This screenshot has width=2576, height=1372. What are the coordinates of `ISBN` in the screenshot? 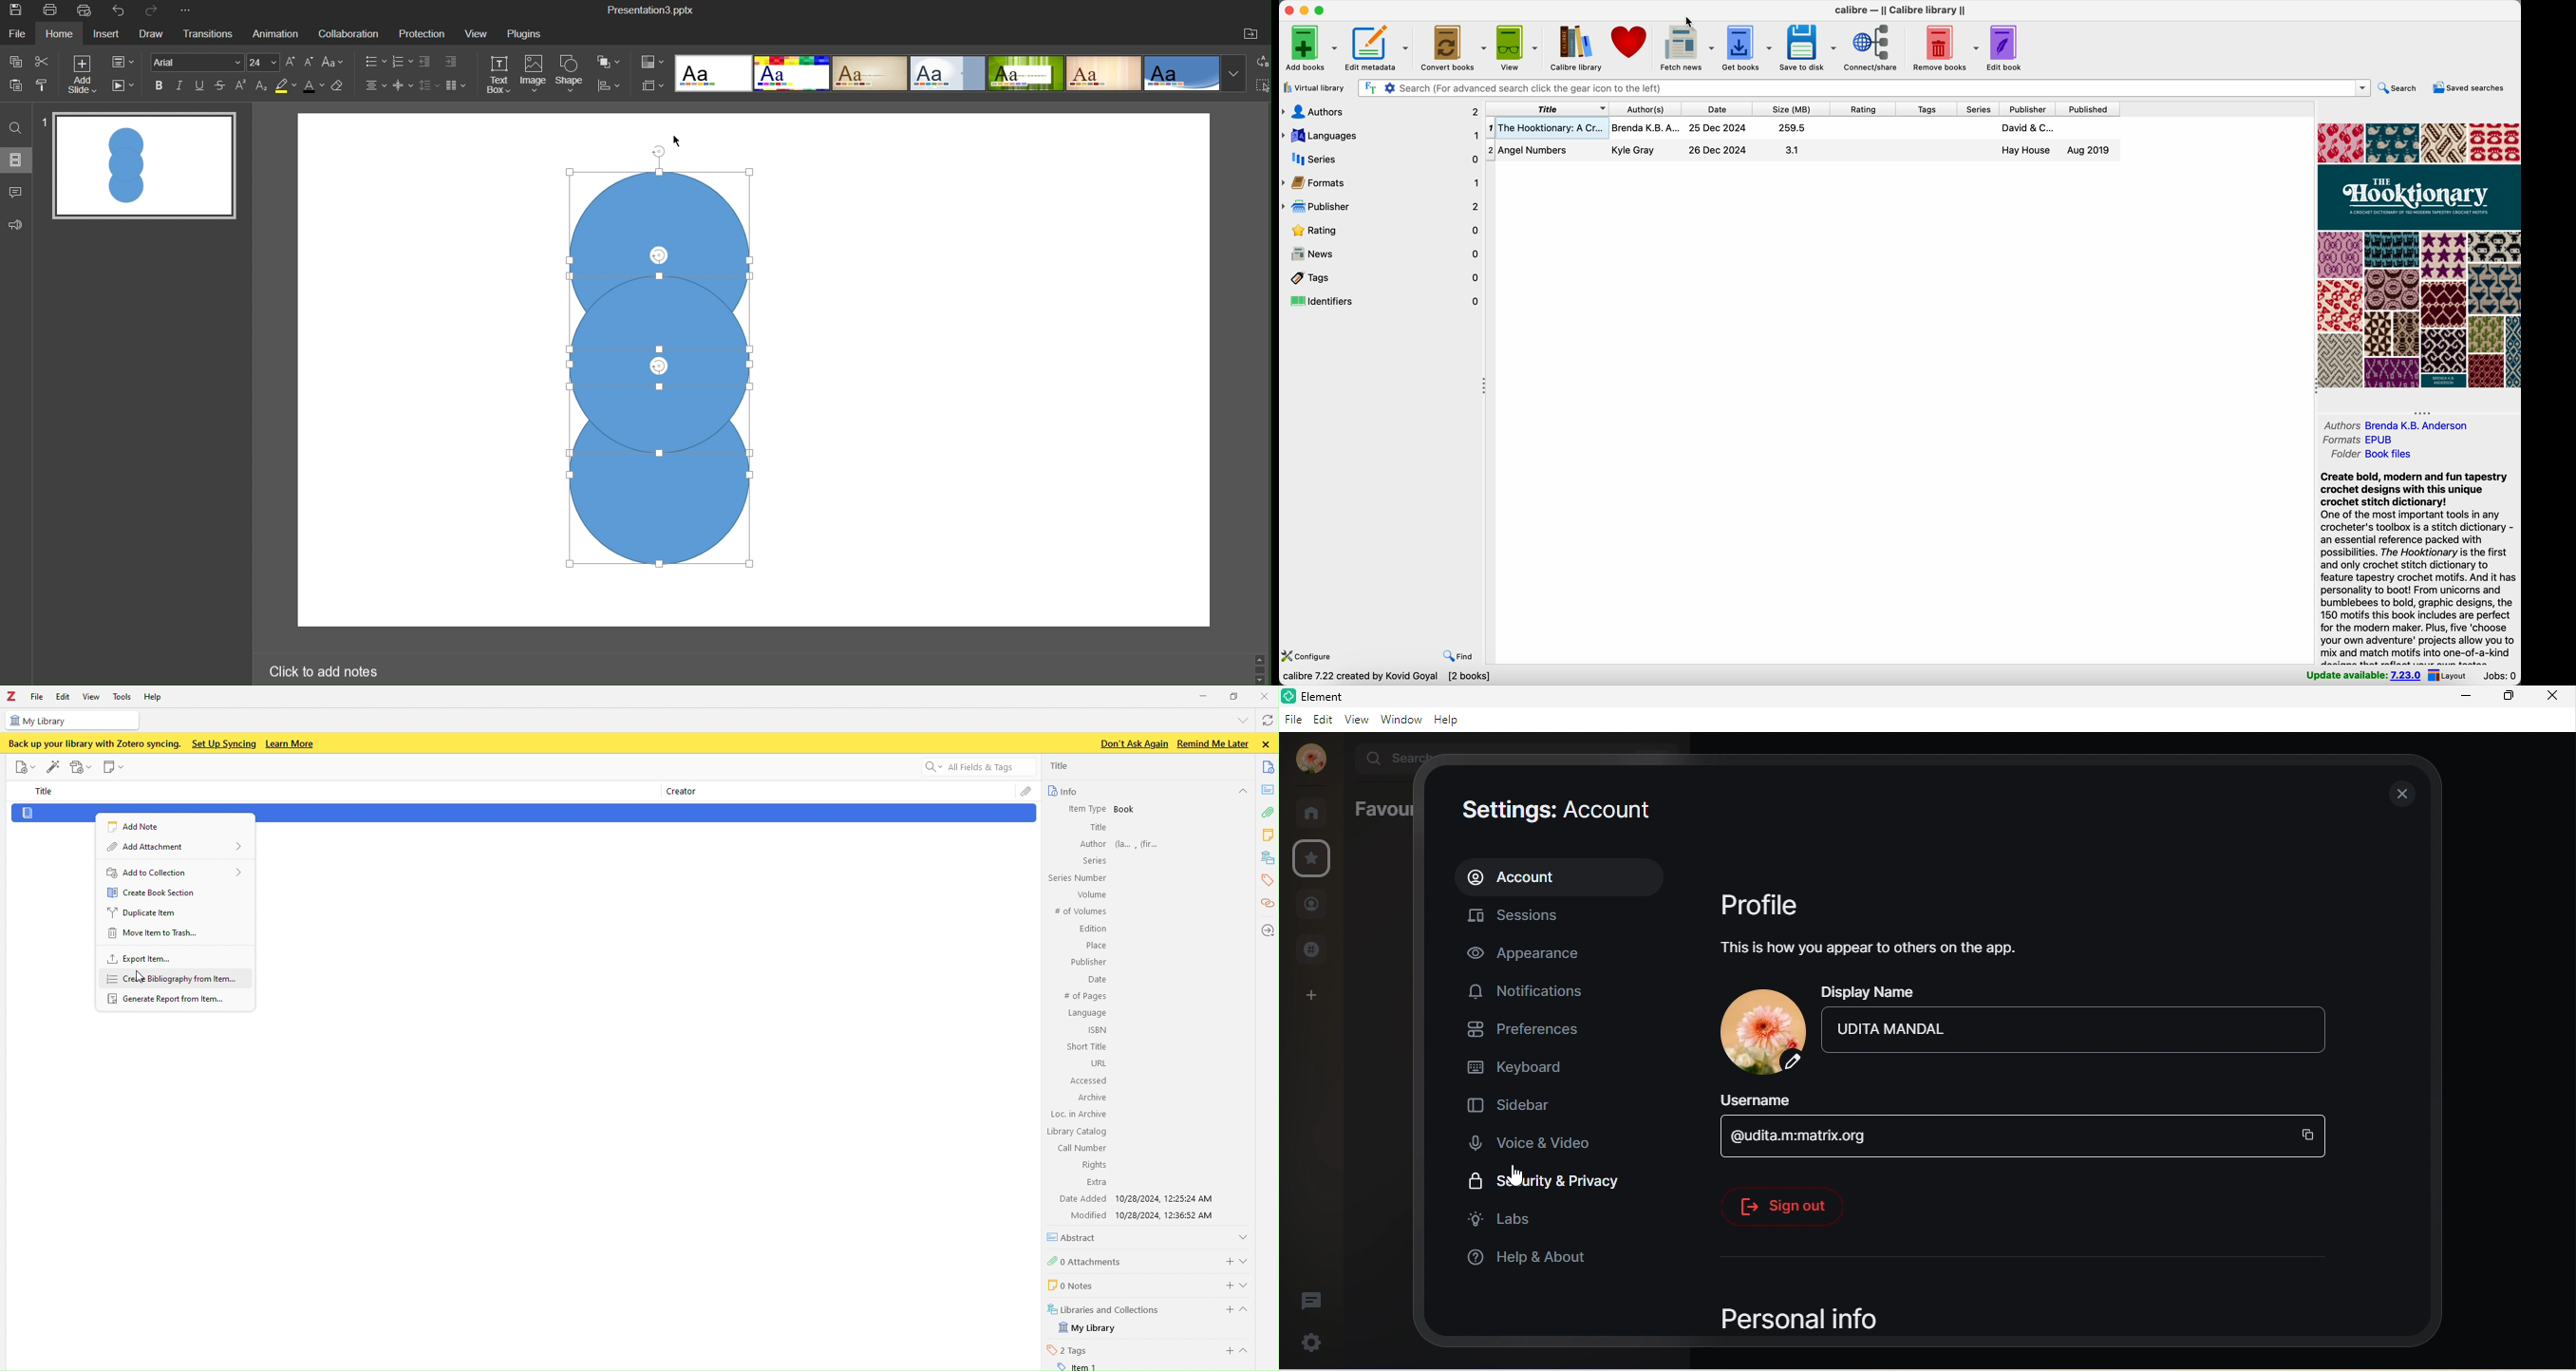 It's located at (1098, 1030).